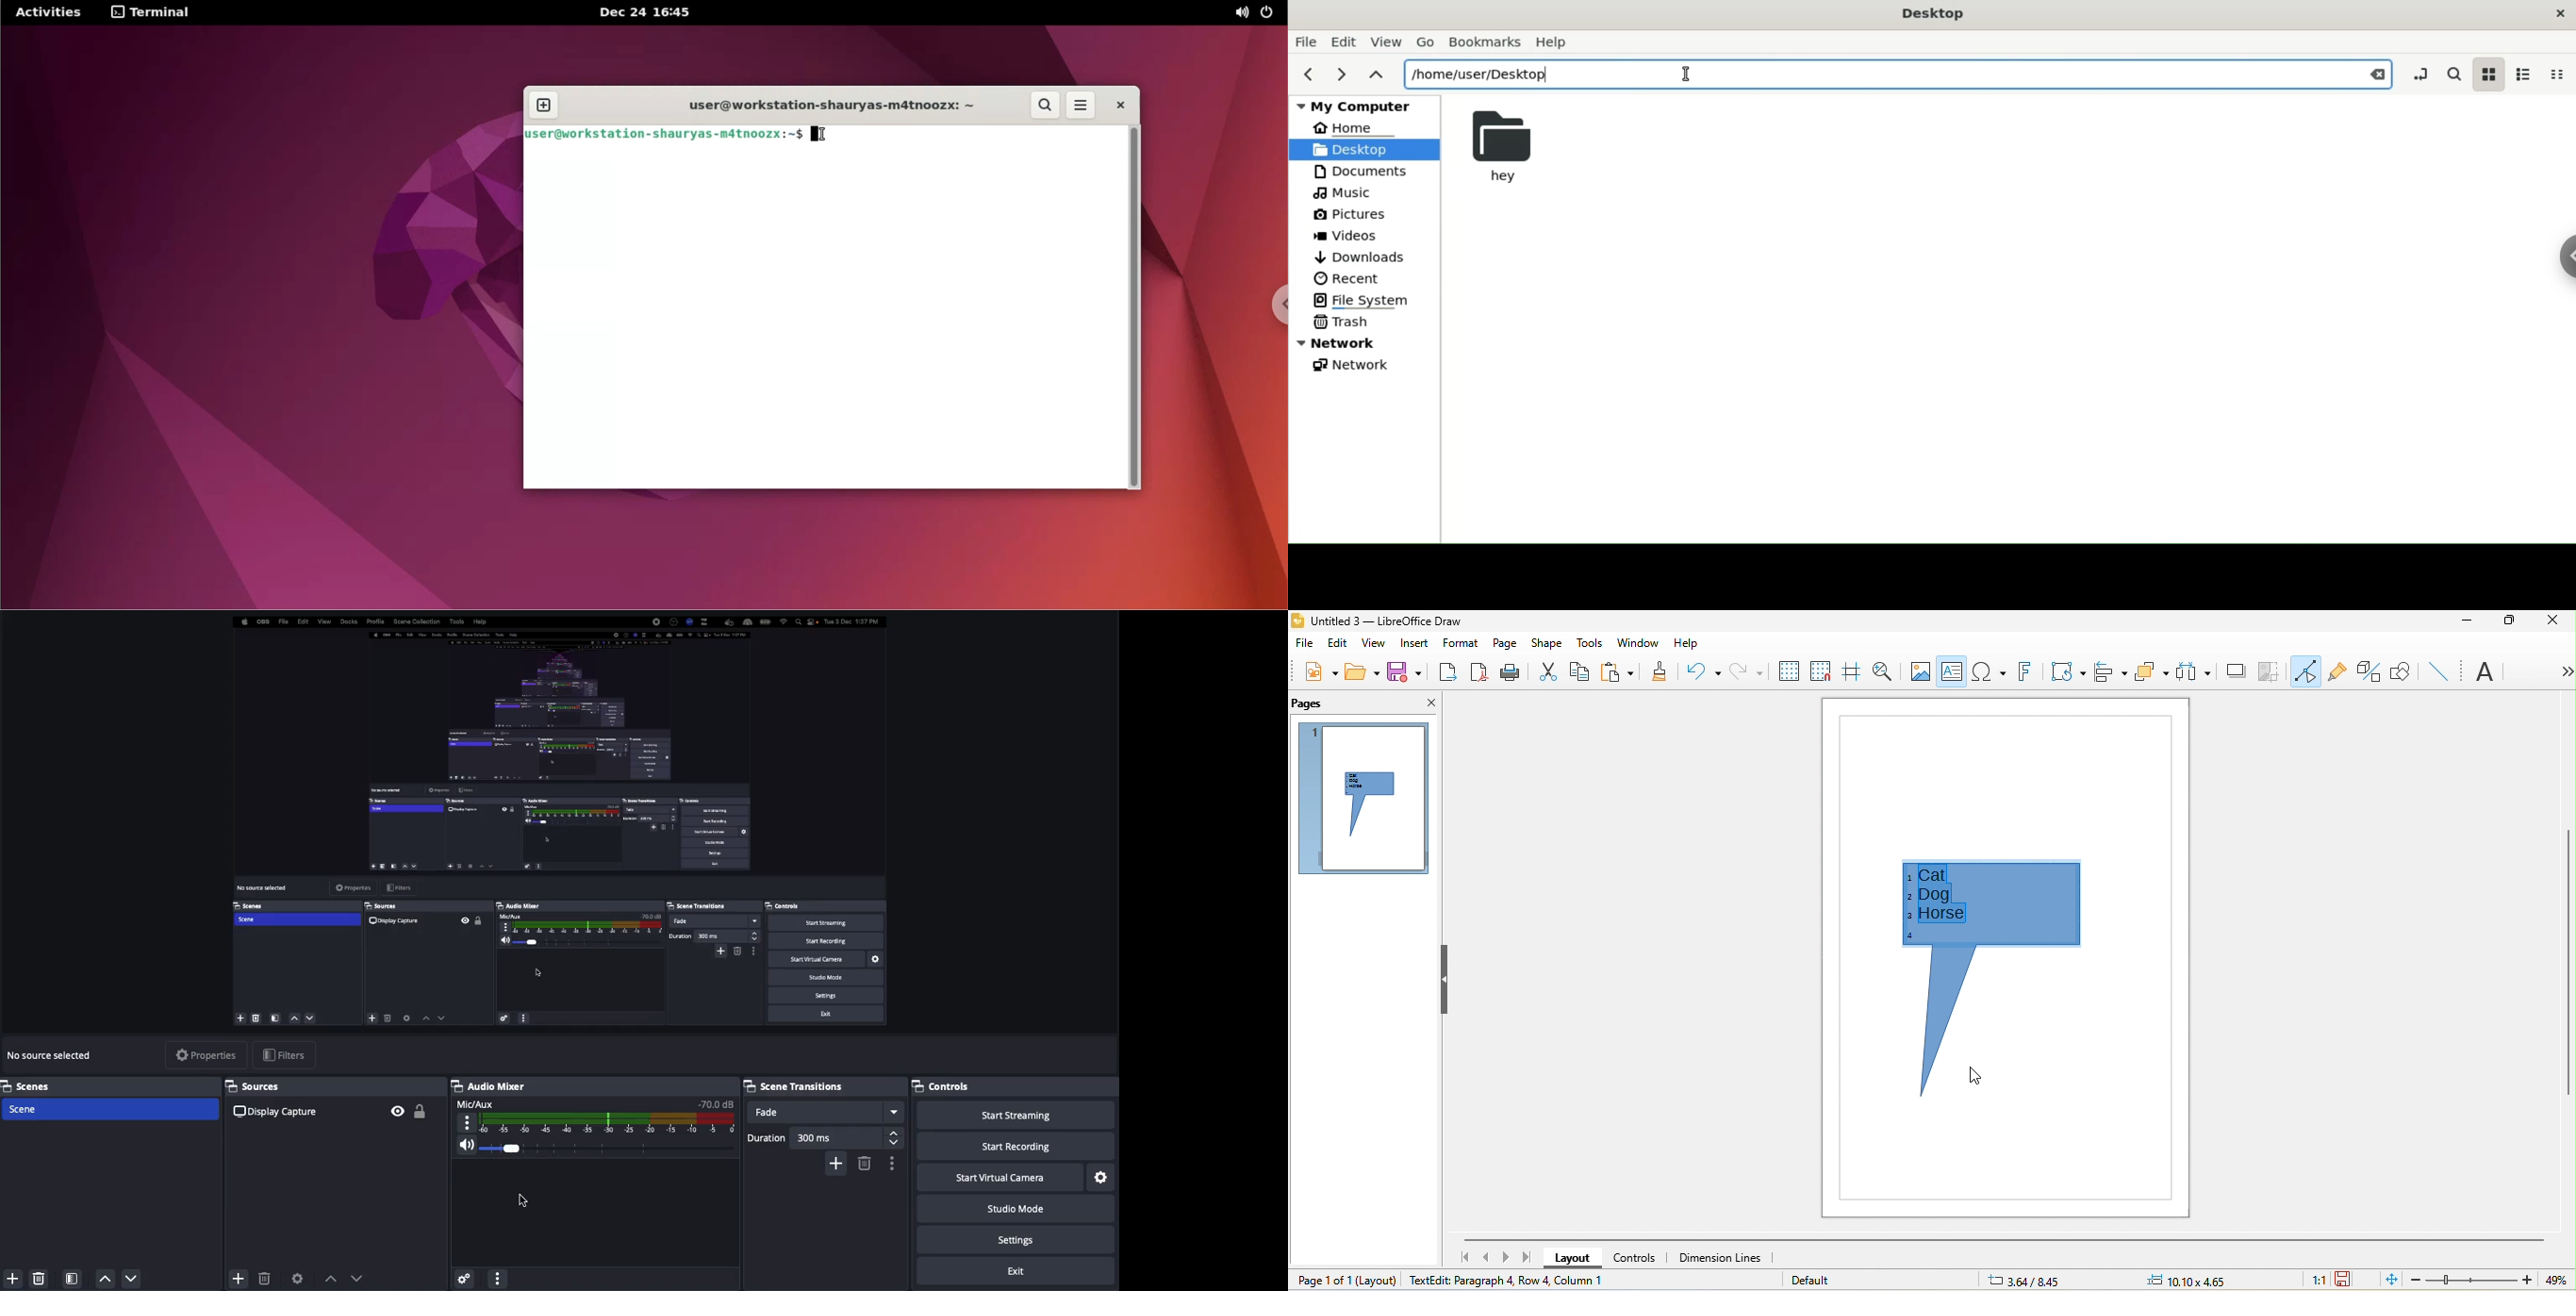 The height and width of the screenshot is (1316, 2576). What do you see at coordinates (2305, 670) in the screenshot?
I see `toggle point edit mode` at bounding box center [2305, 670].